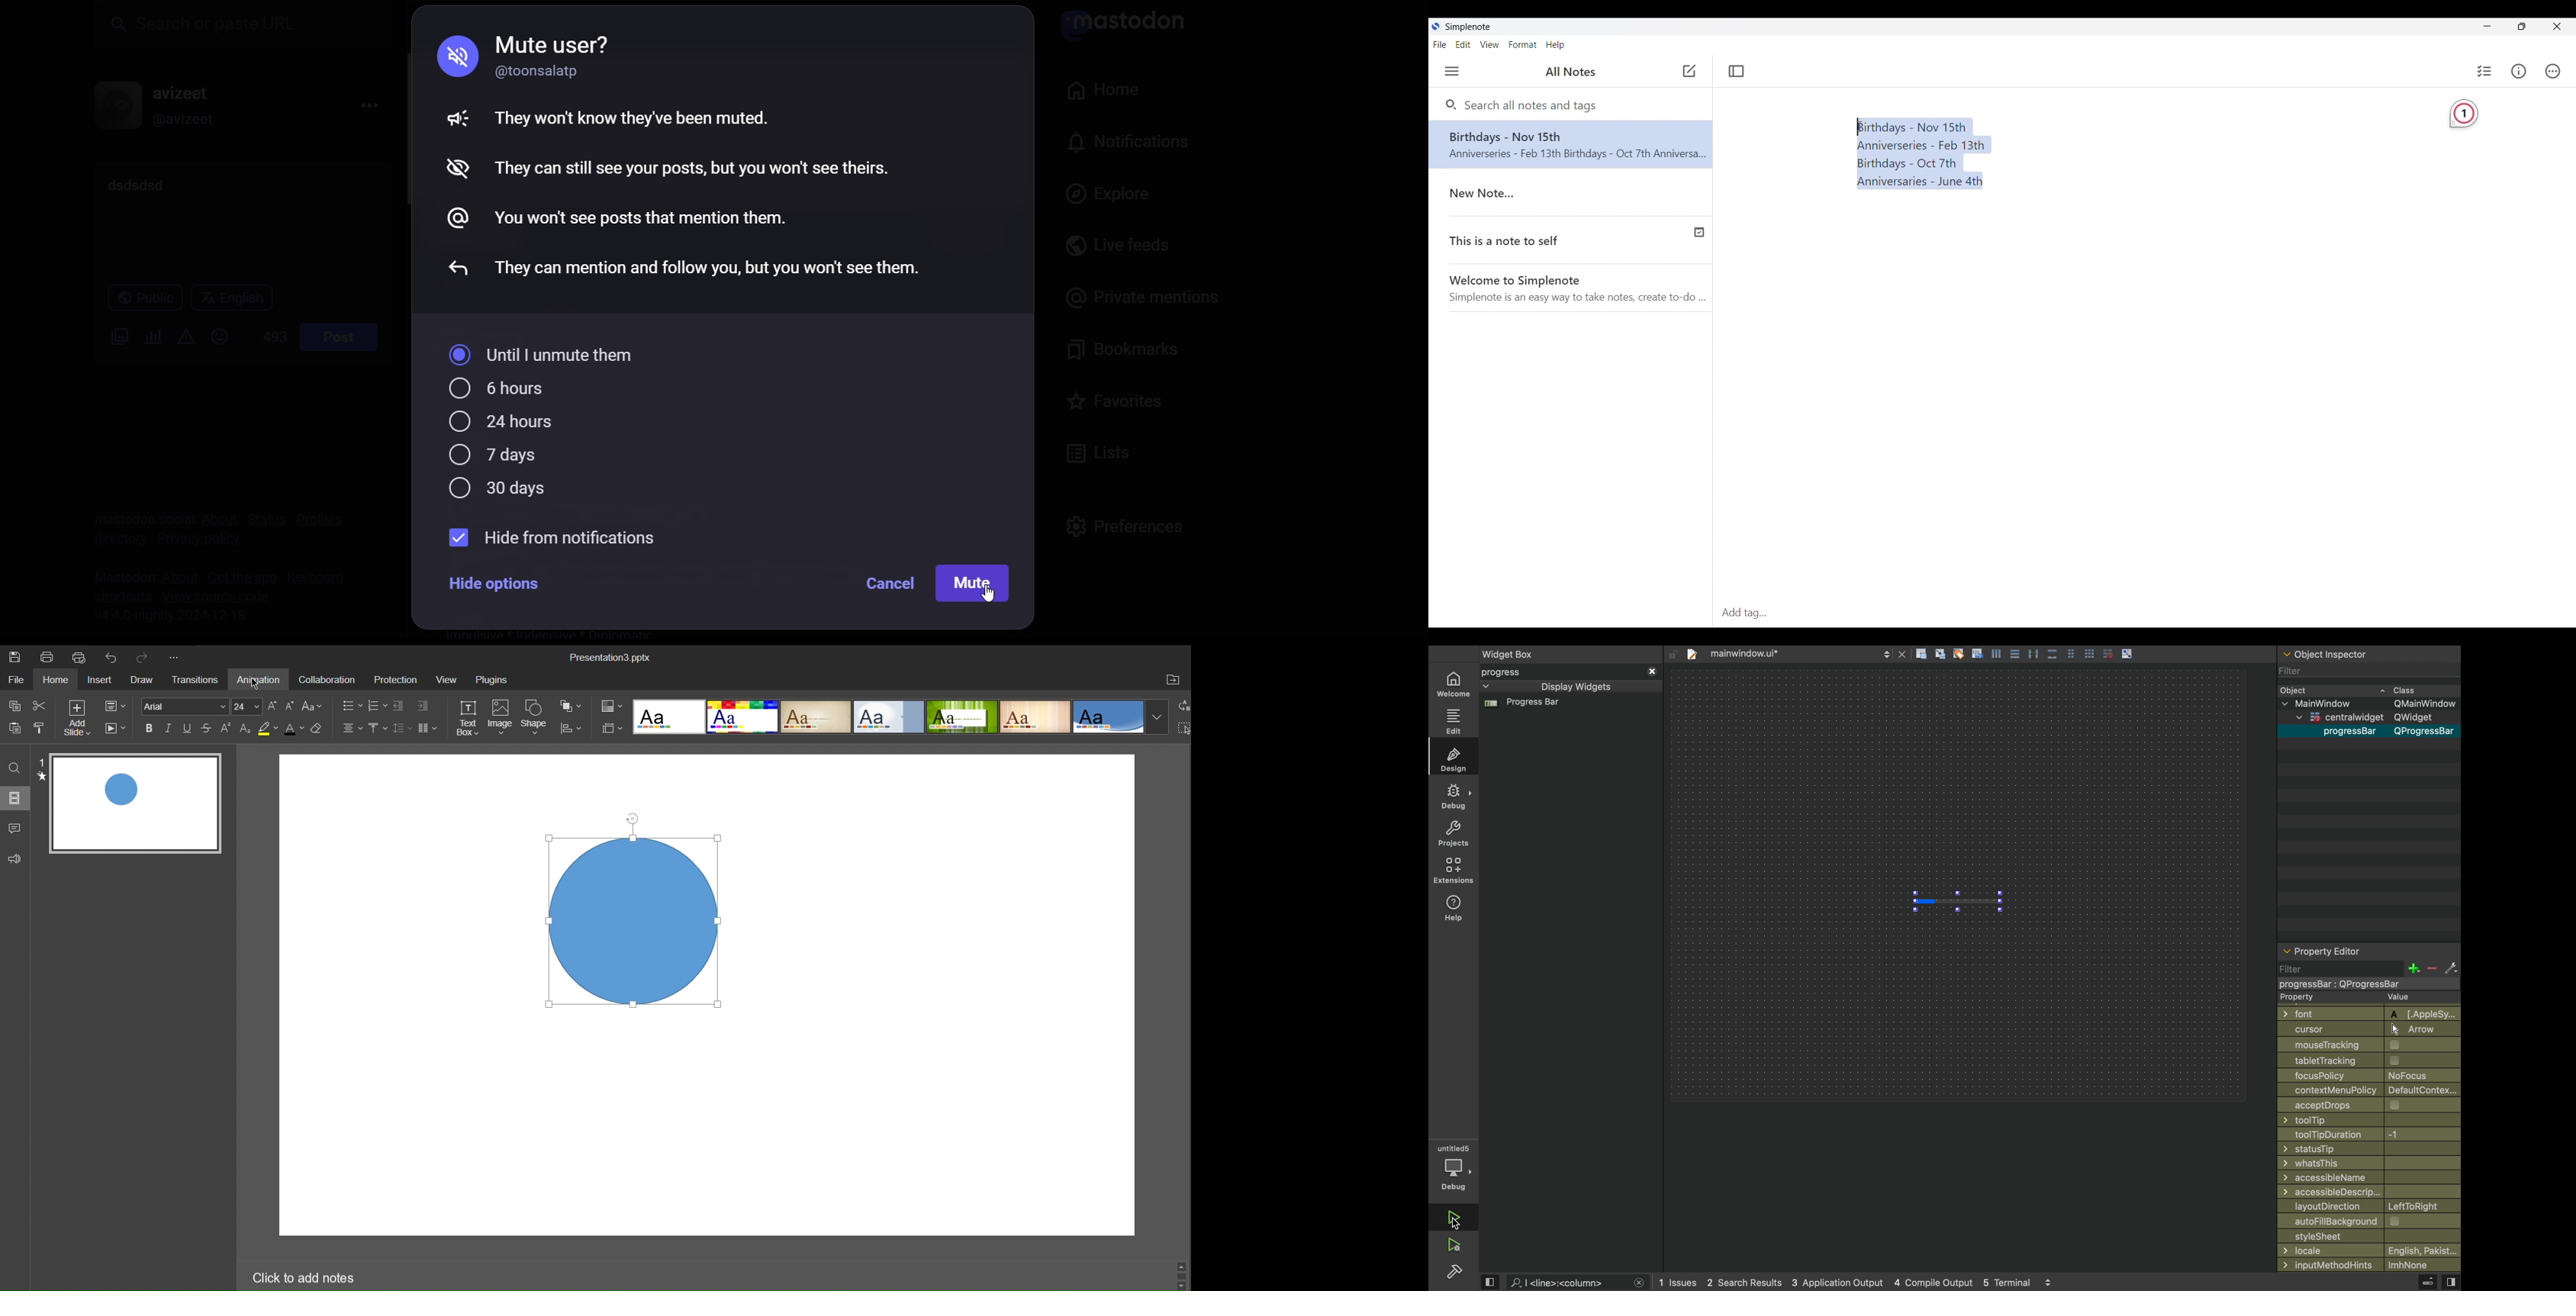 Image resolution: width=2576 pixels, height=1316 pixels. What do you see at coordinates (245, 730) in the screenshot?
I see `Subscript` at bounding box center [245, 730].